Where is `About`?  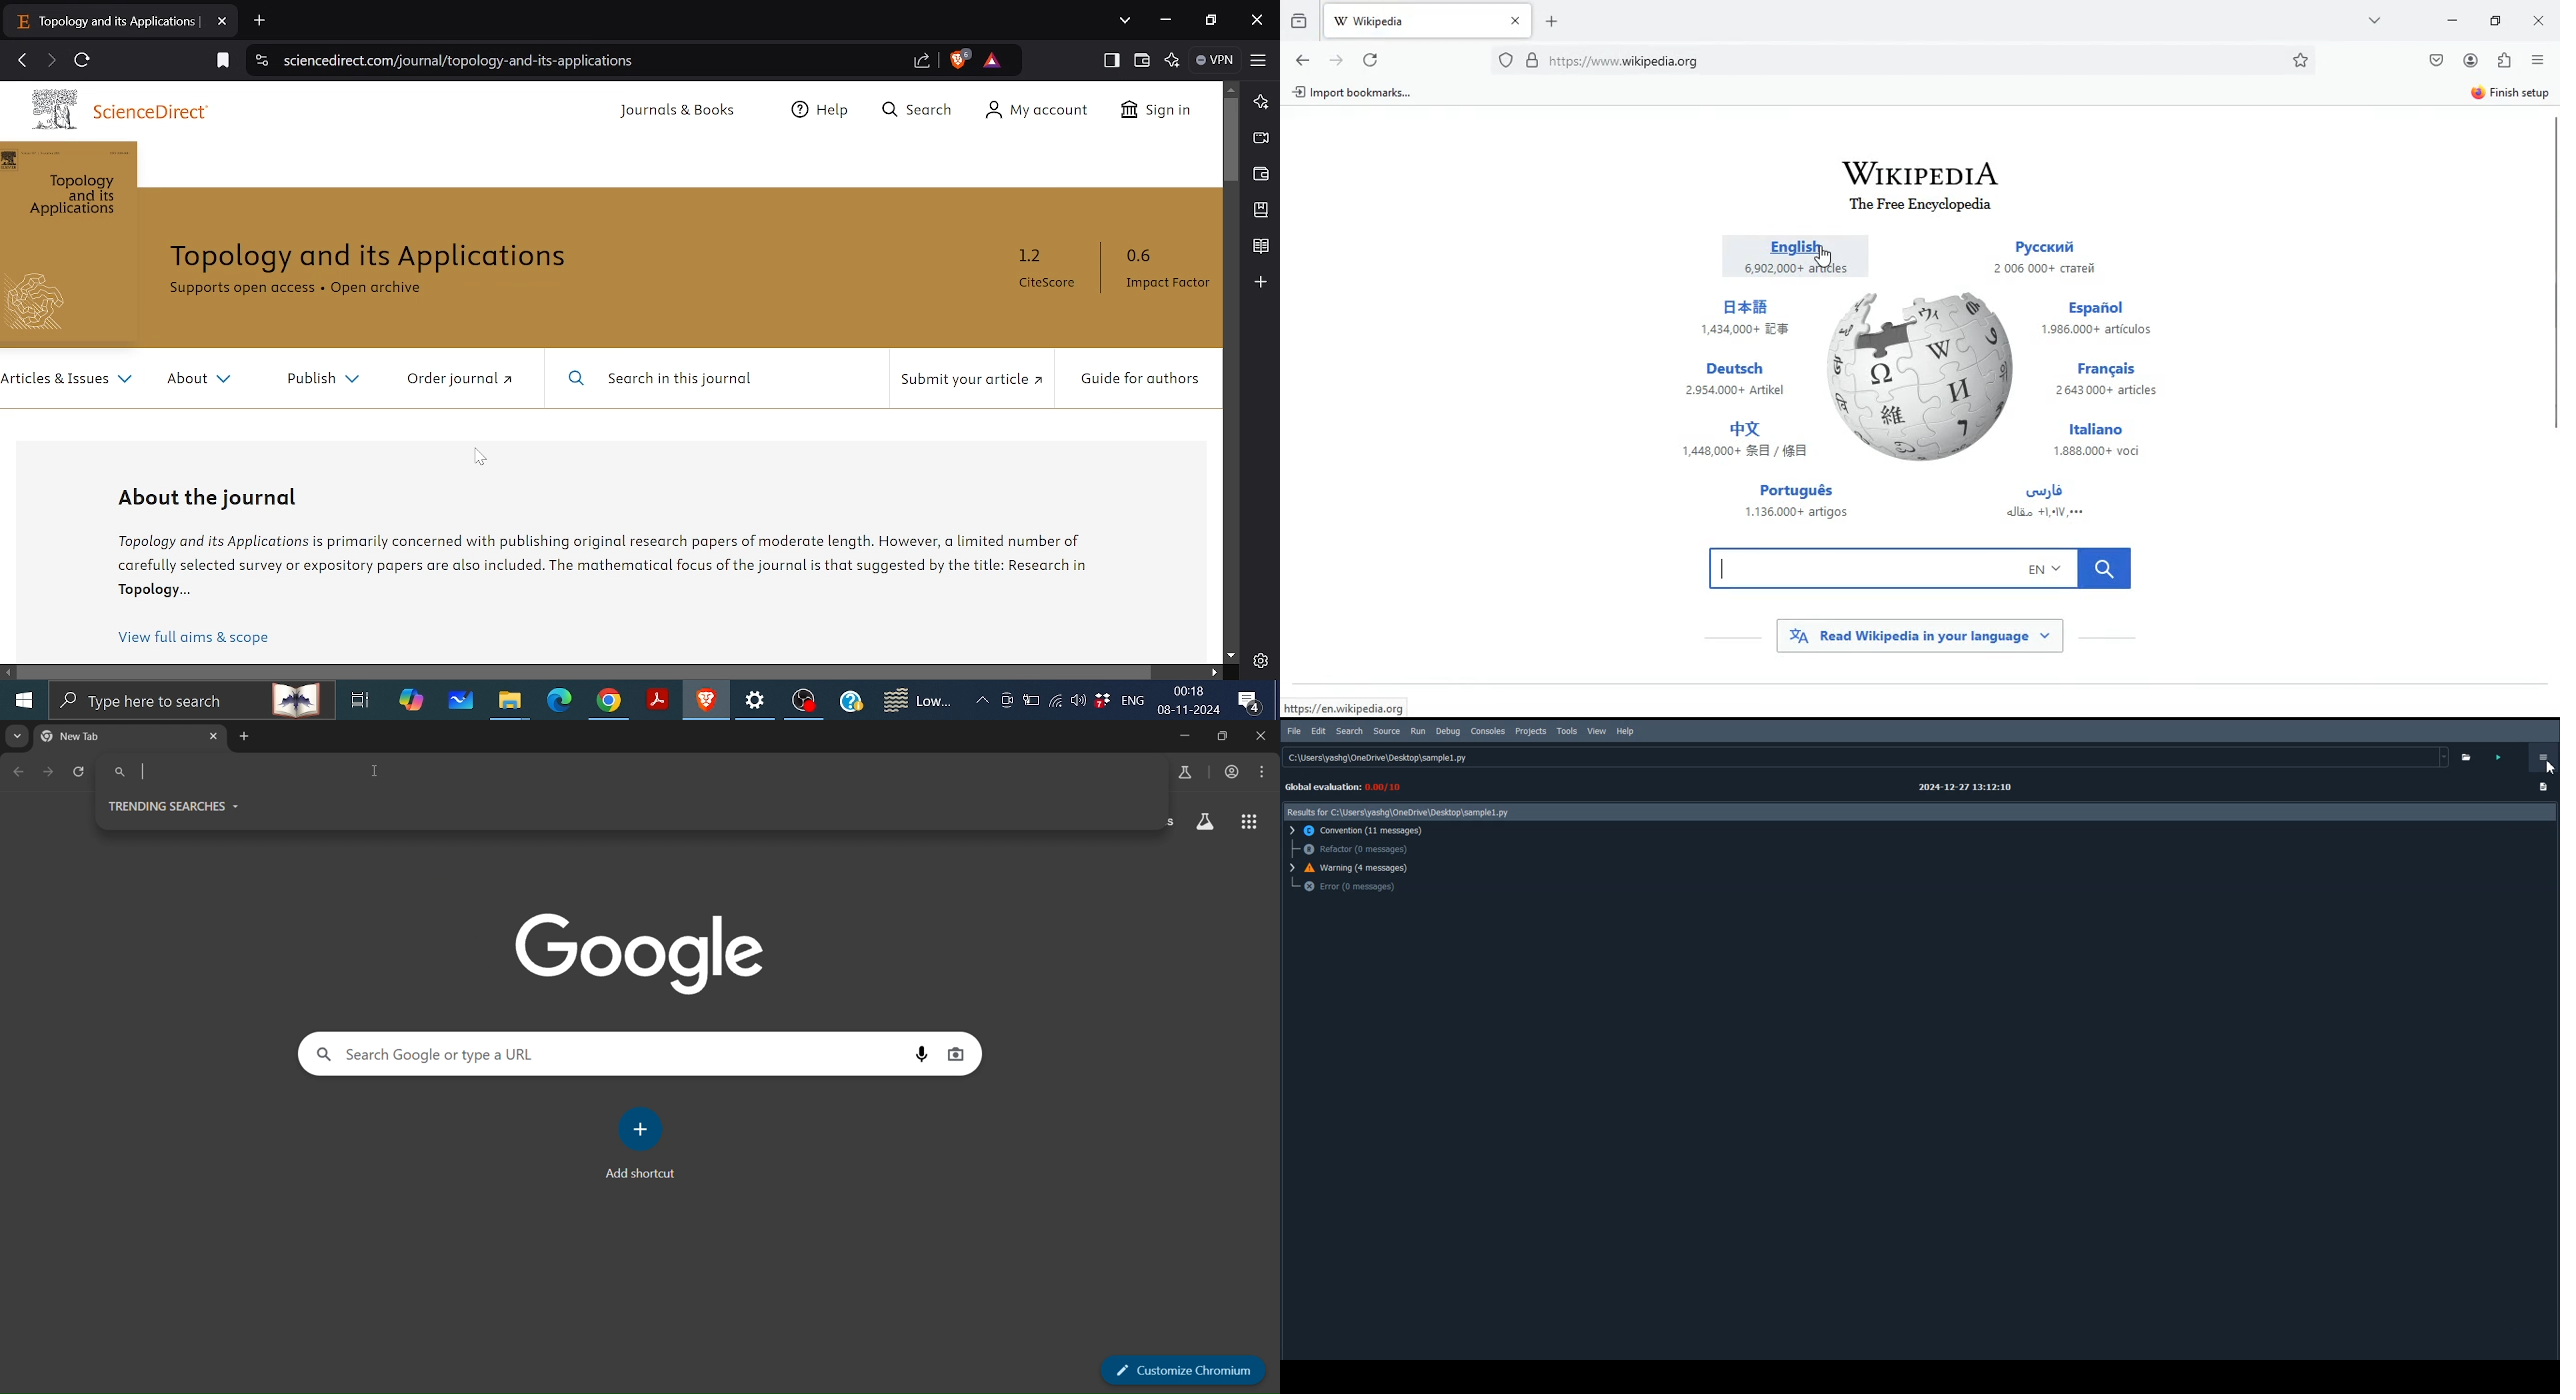
About is located at coordinates (205, 377).